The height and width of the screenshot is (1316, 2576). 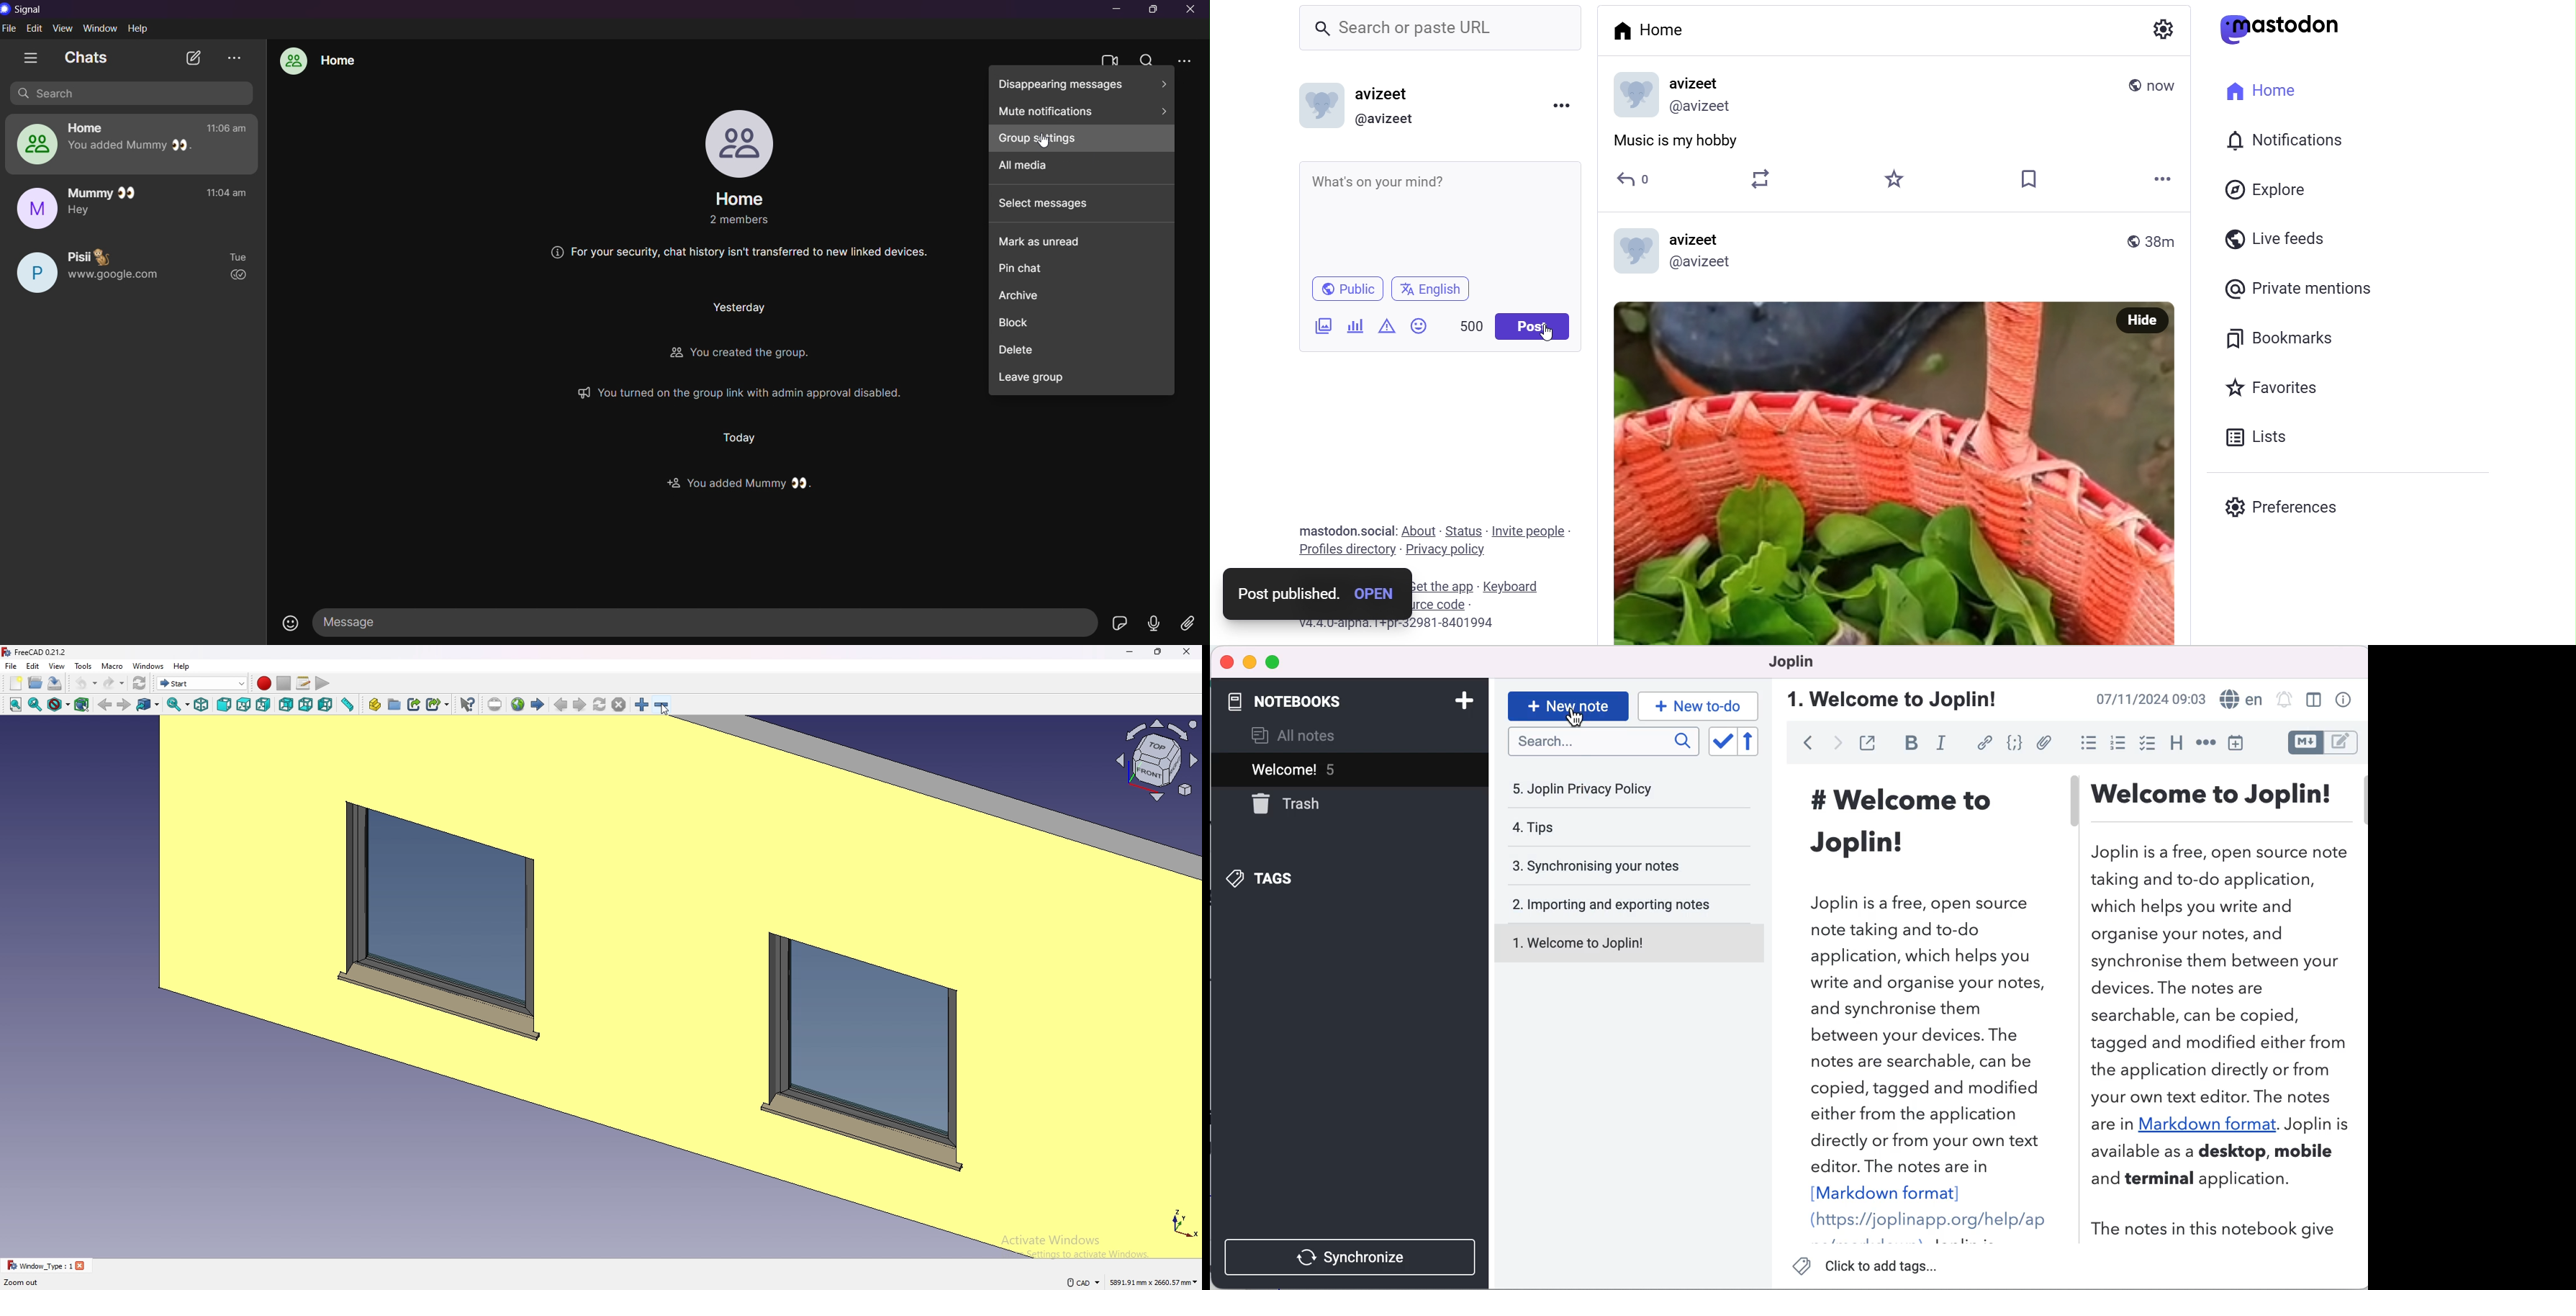 I want to click on What's on your mind?, so click(x=1437, y=216).